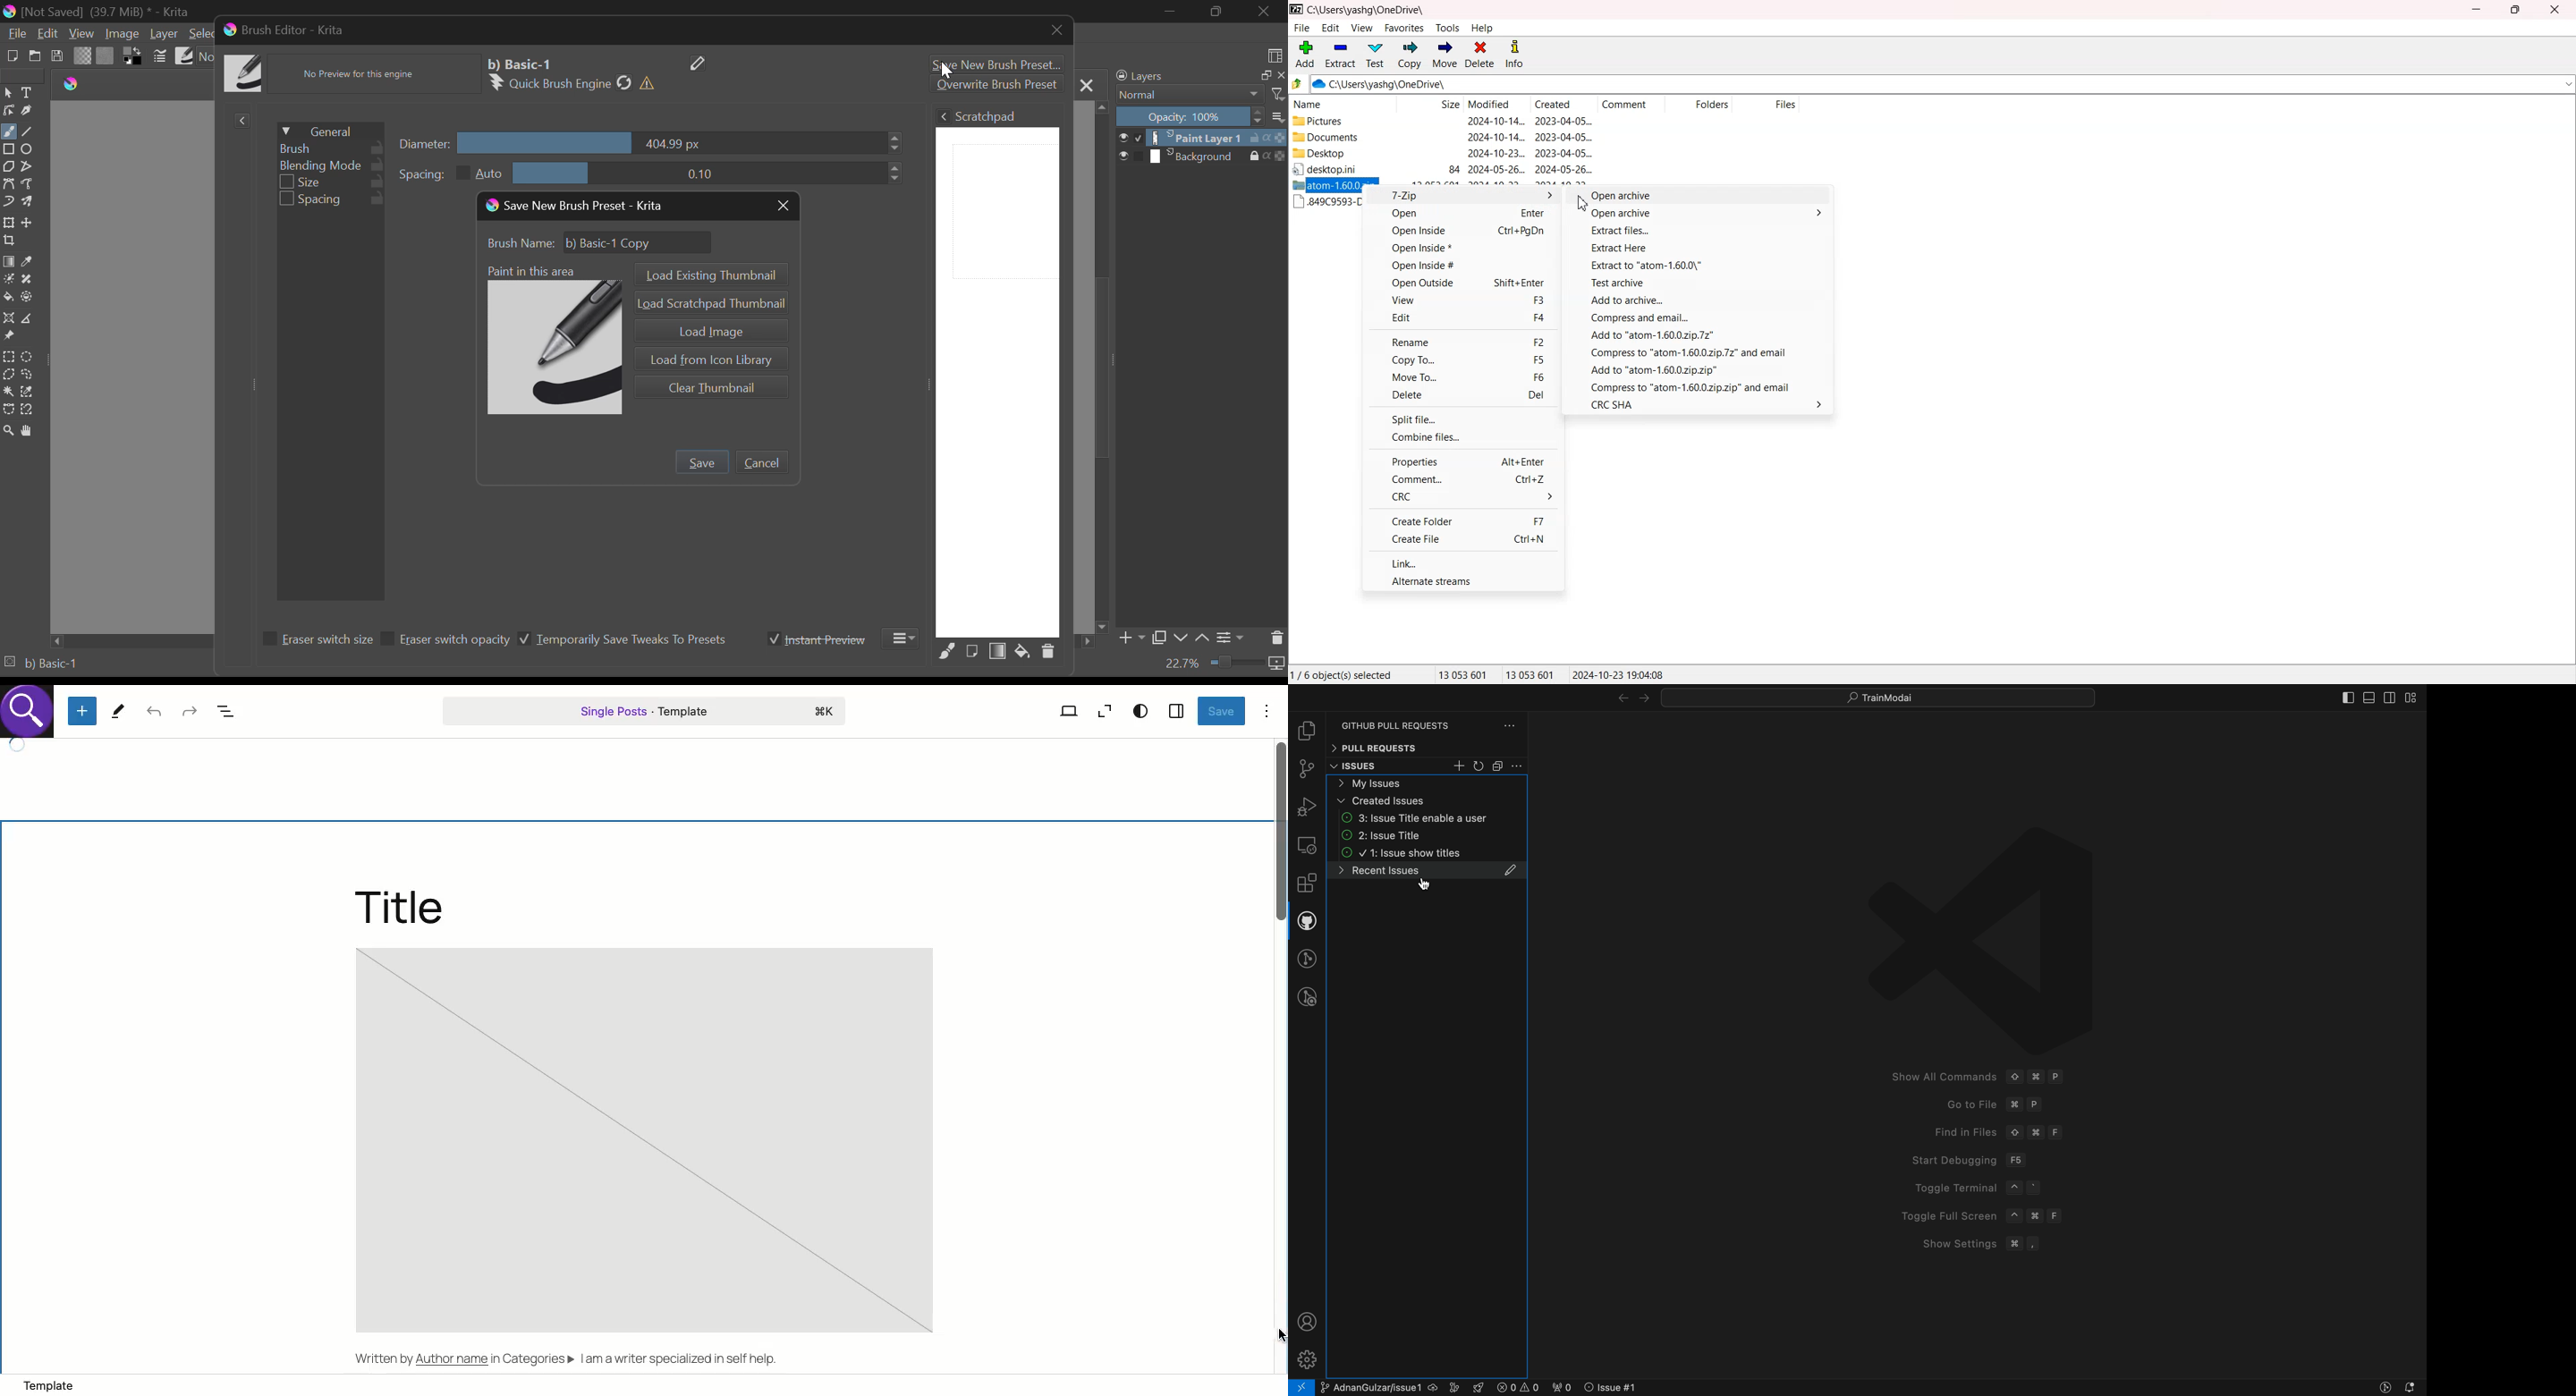 This screenshot has height=1400, width=2576. I want to click on Folders, so click(1698, 105).